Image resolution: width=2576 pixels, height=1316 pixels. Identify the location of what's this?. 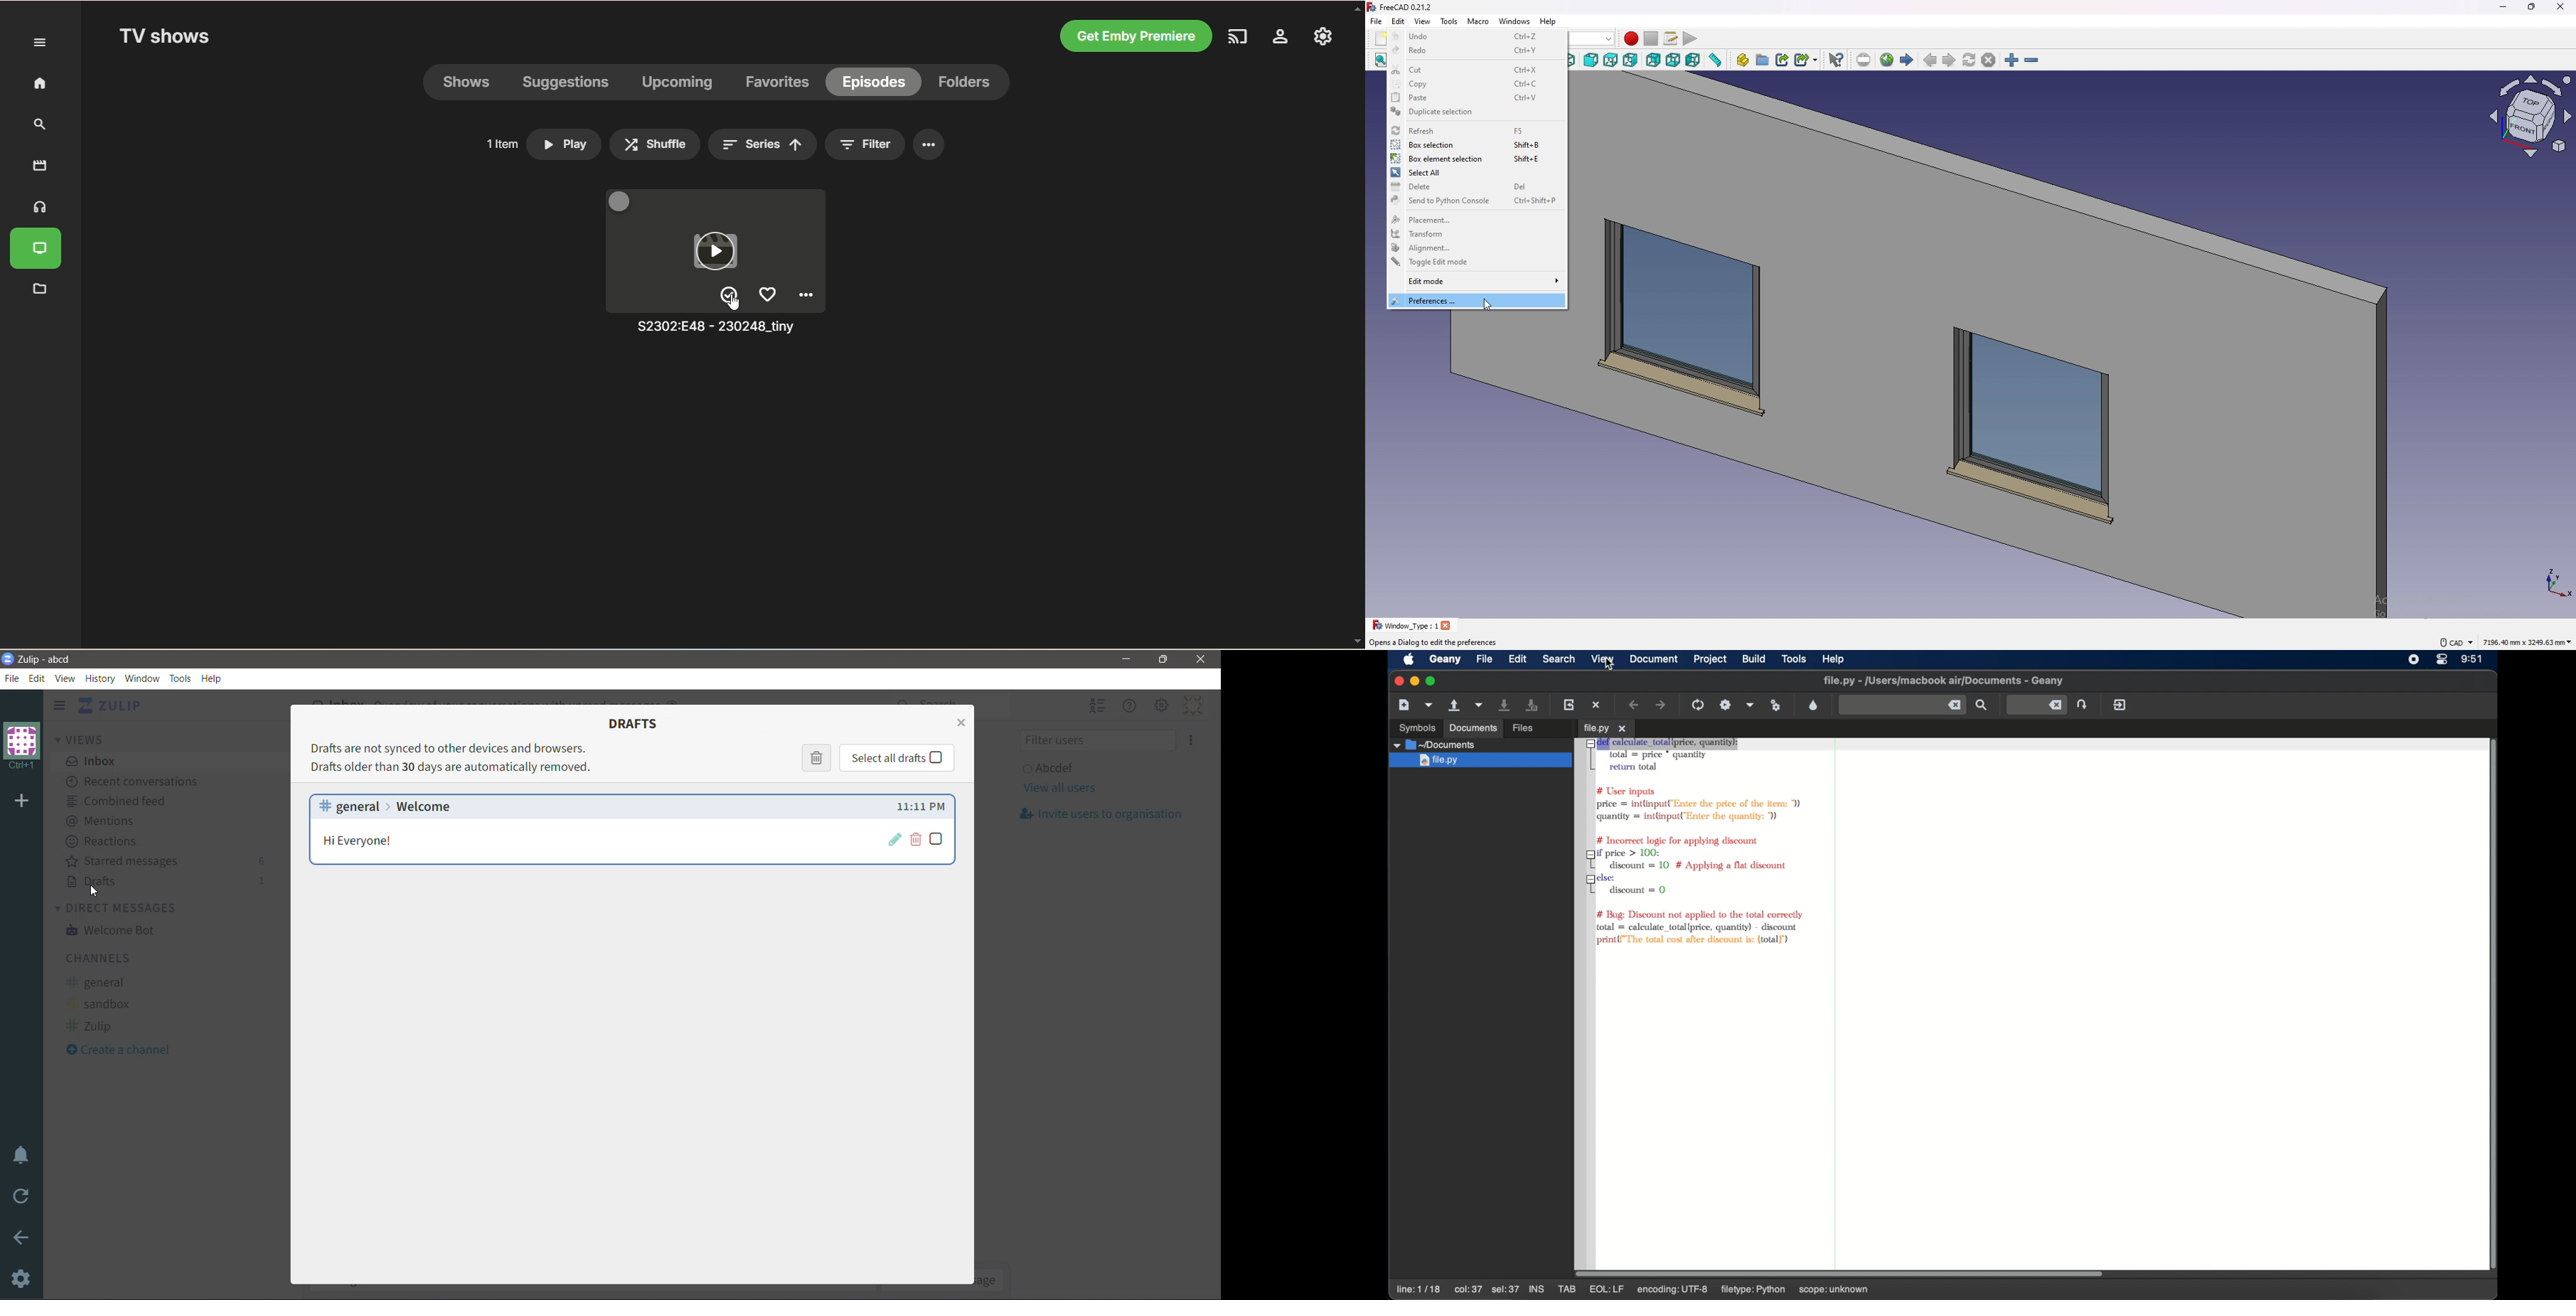
(1836, 59).